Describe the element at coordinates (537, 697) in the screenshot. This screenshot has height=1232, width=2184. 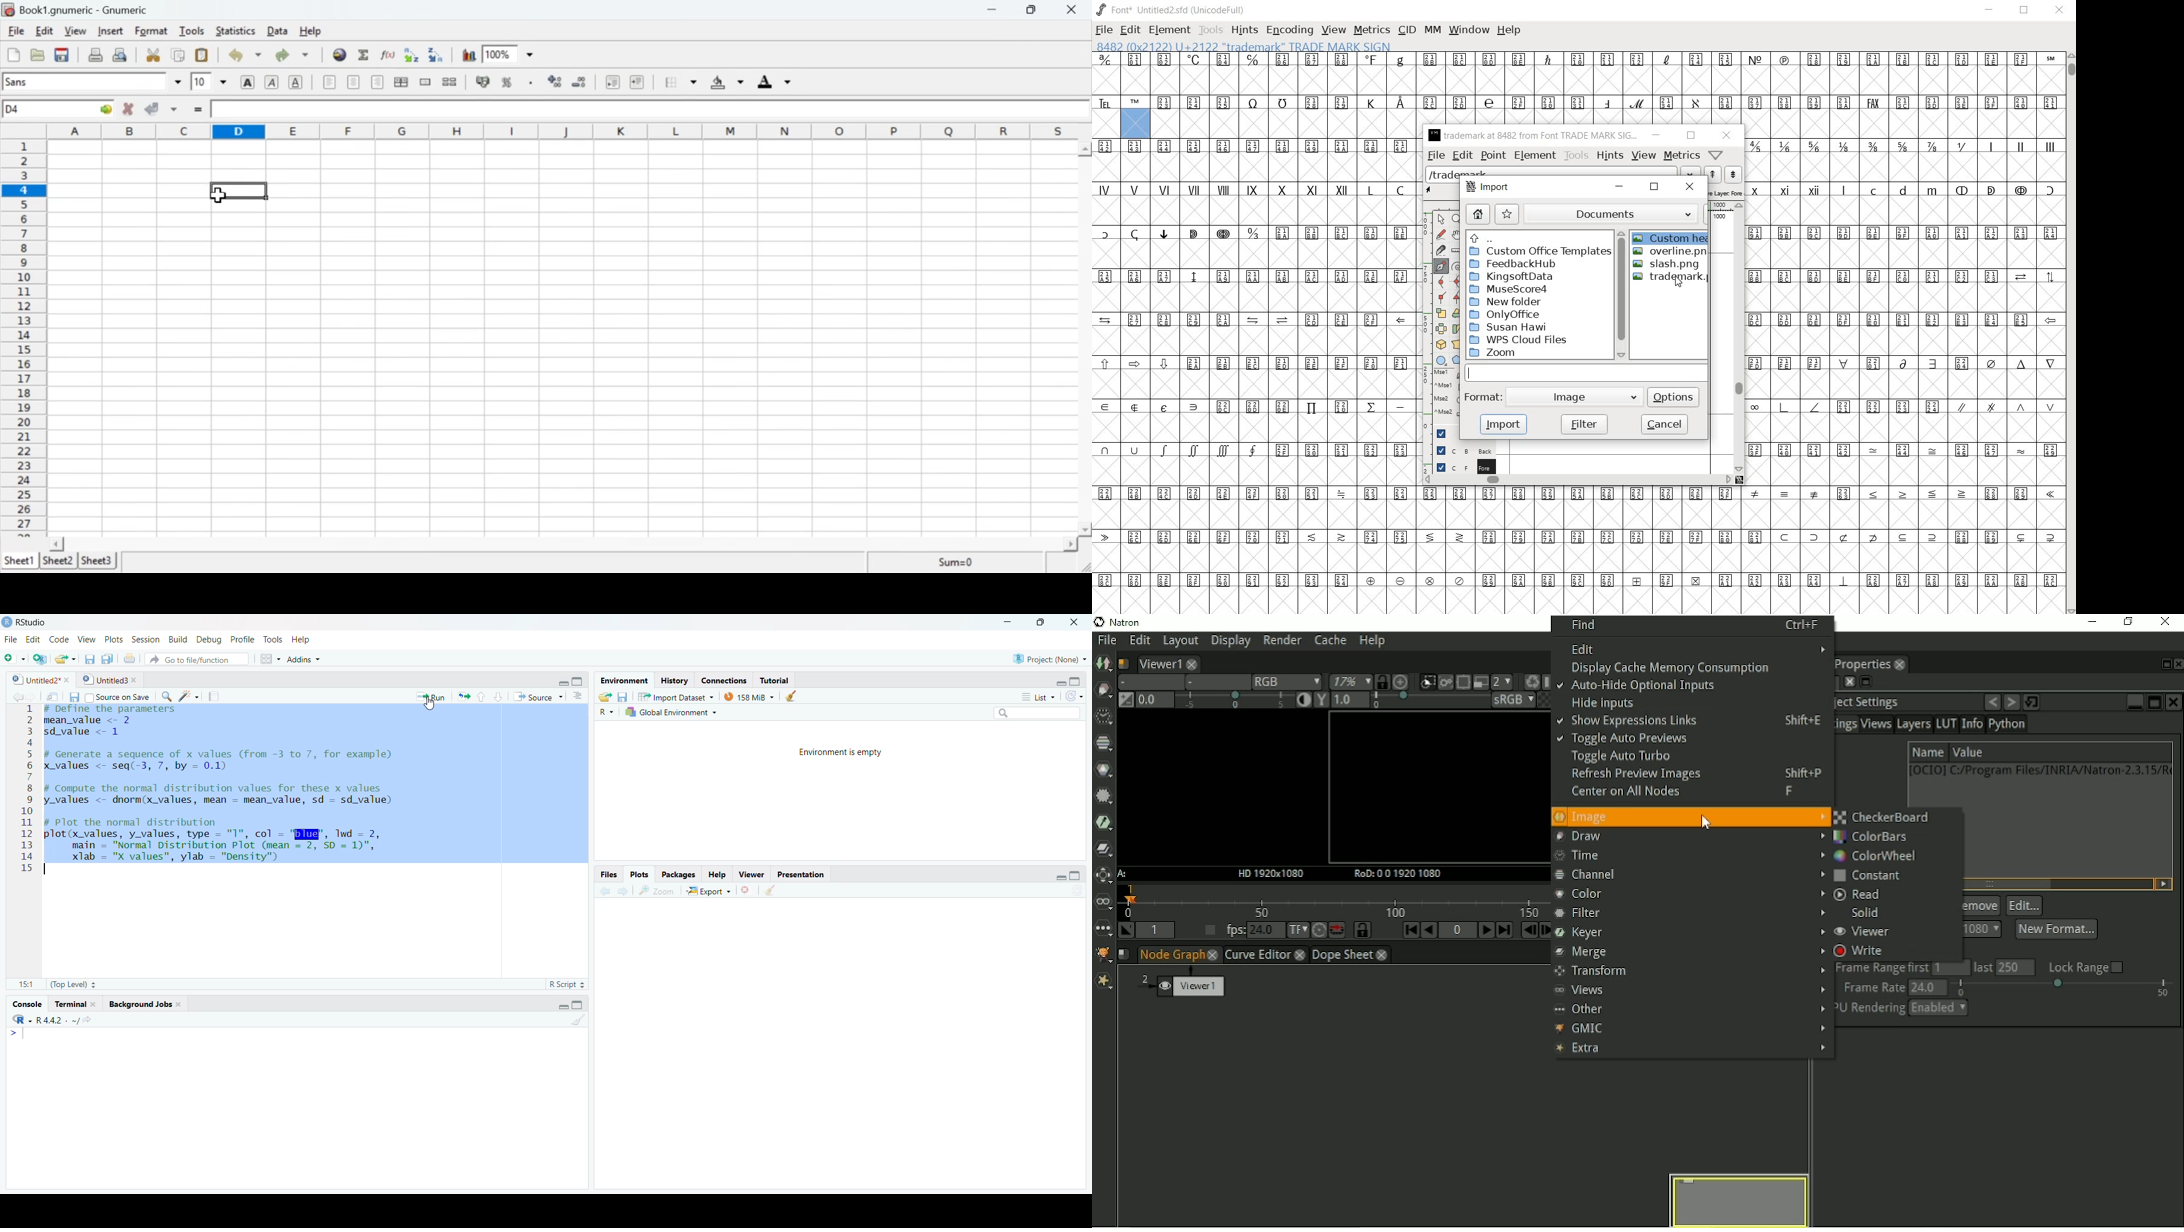
I see `+ Source` at that location.